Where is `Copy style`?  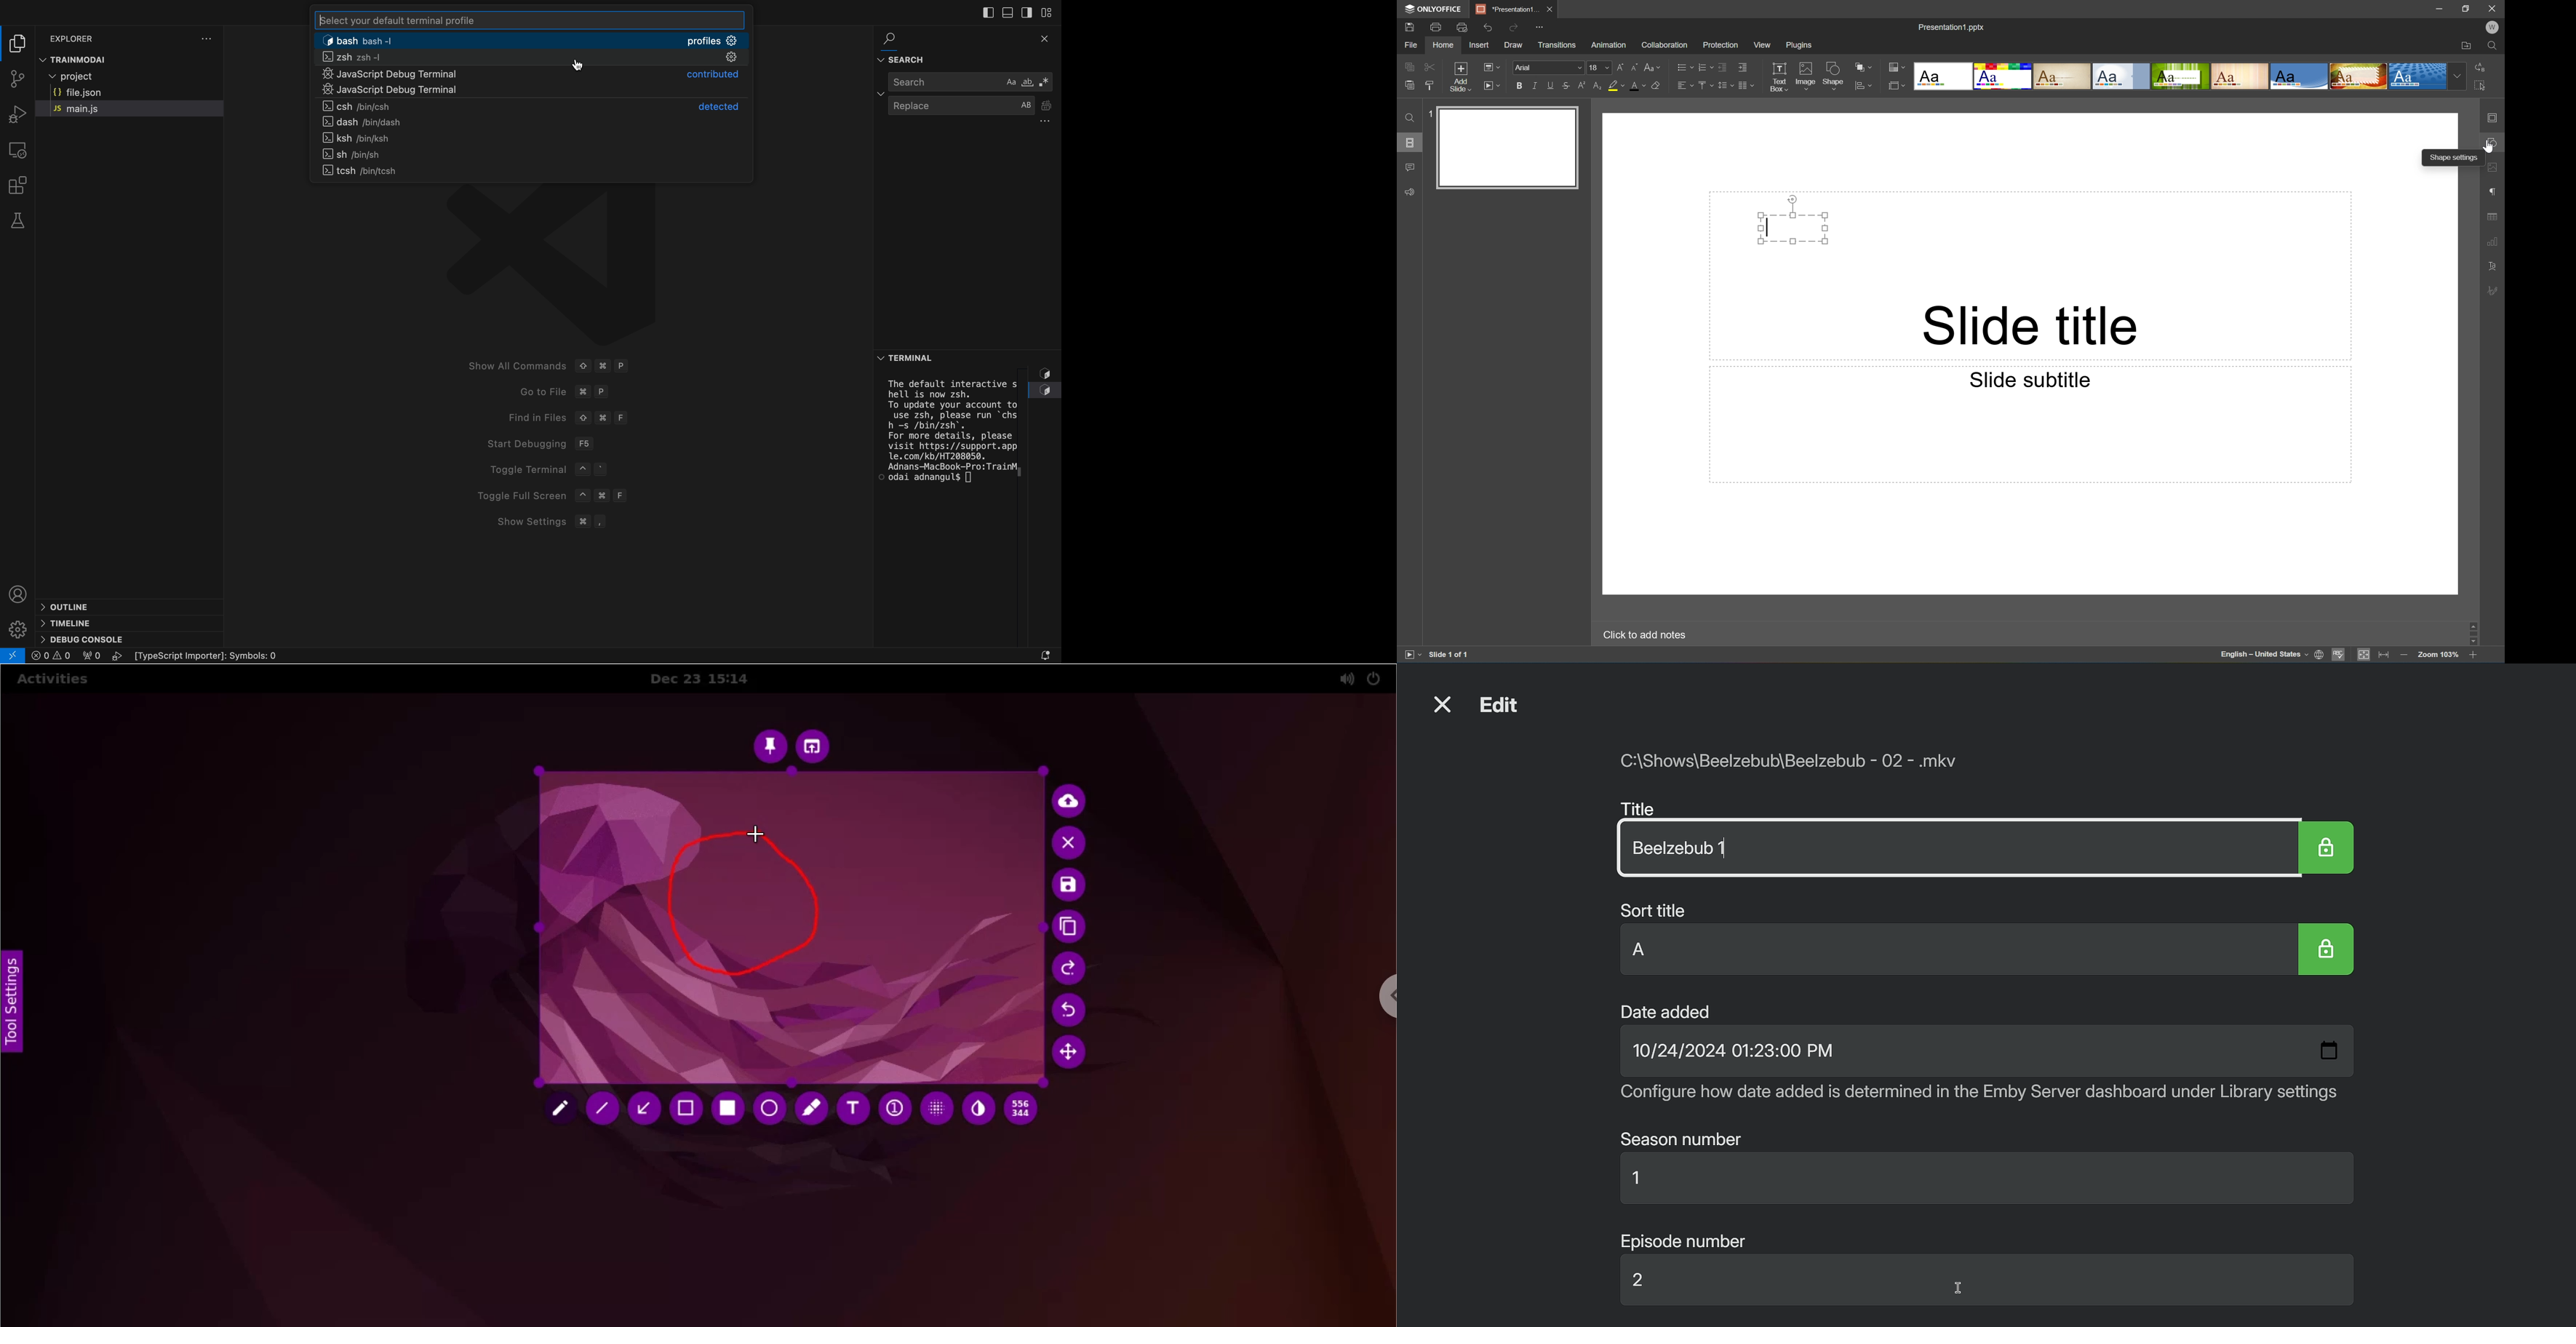
Copy style is located at coordinates (1429, 85).